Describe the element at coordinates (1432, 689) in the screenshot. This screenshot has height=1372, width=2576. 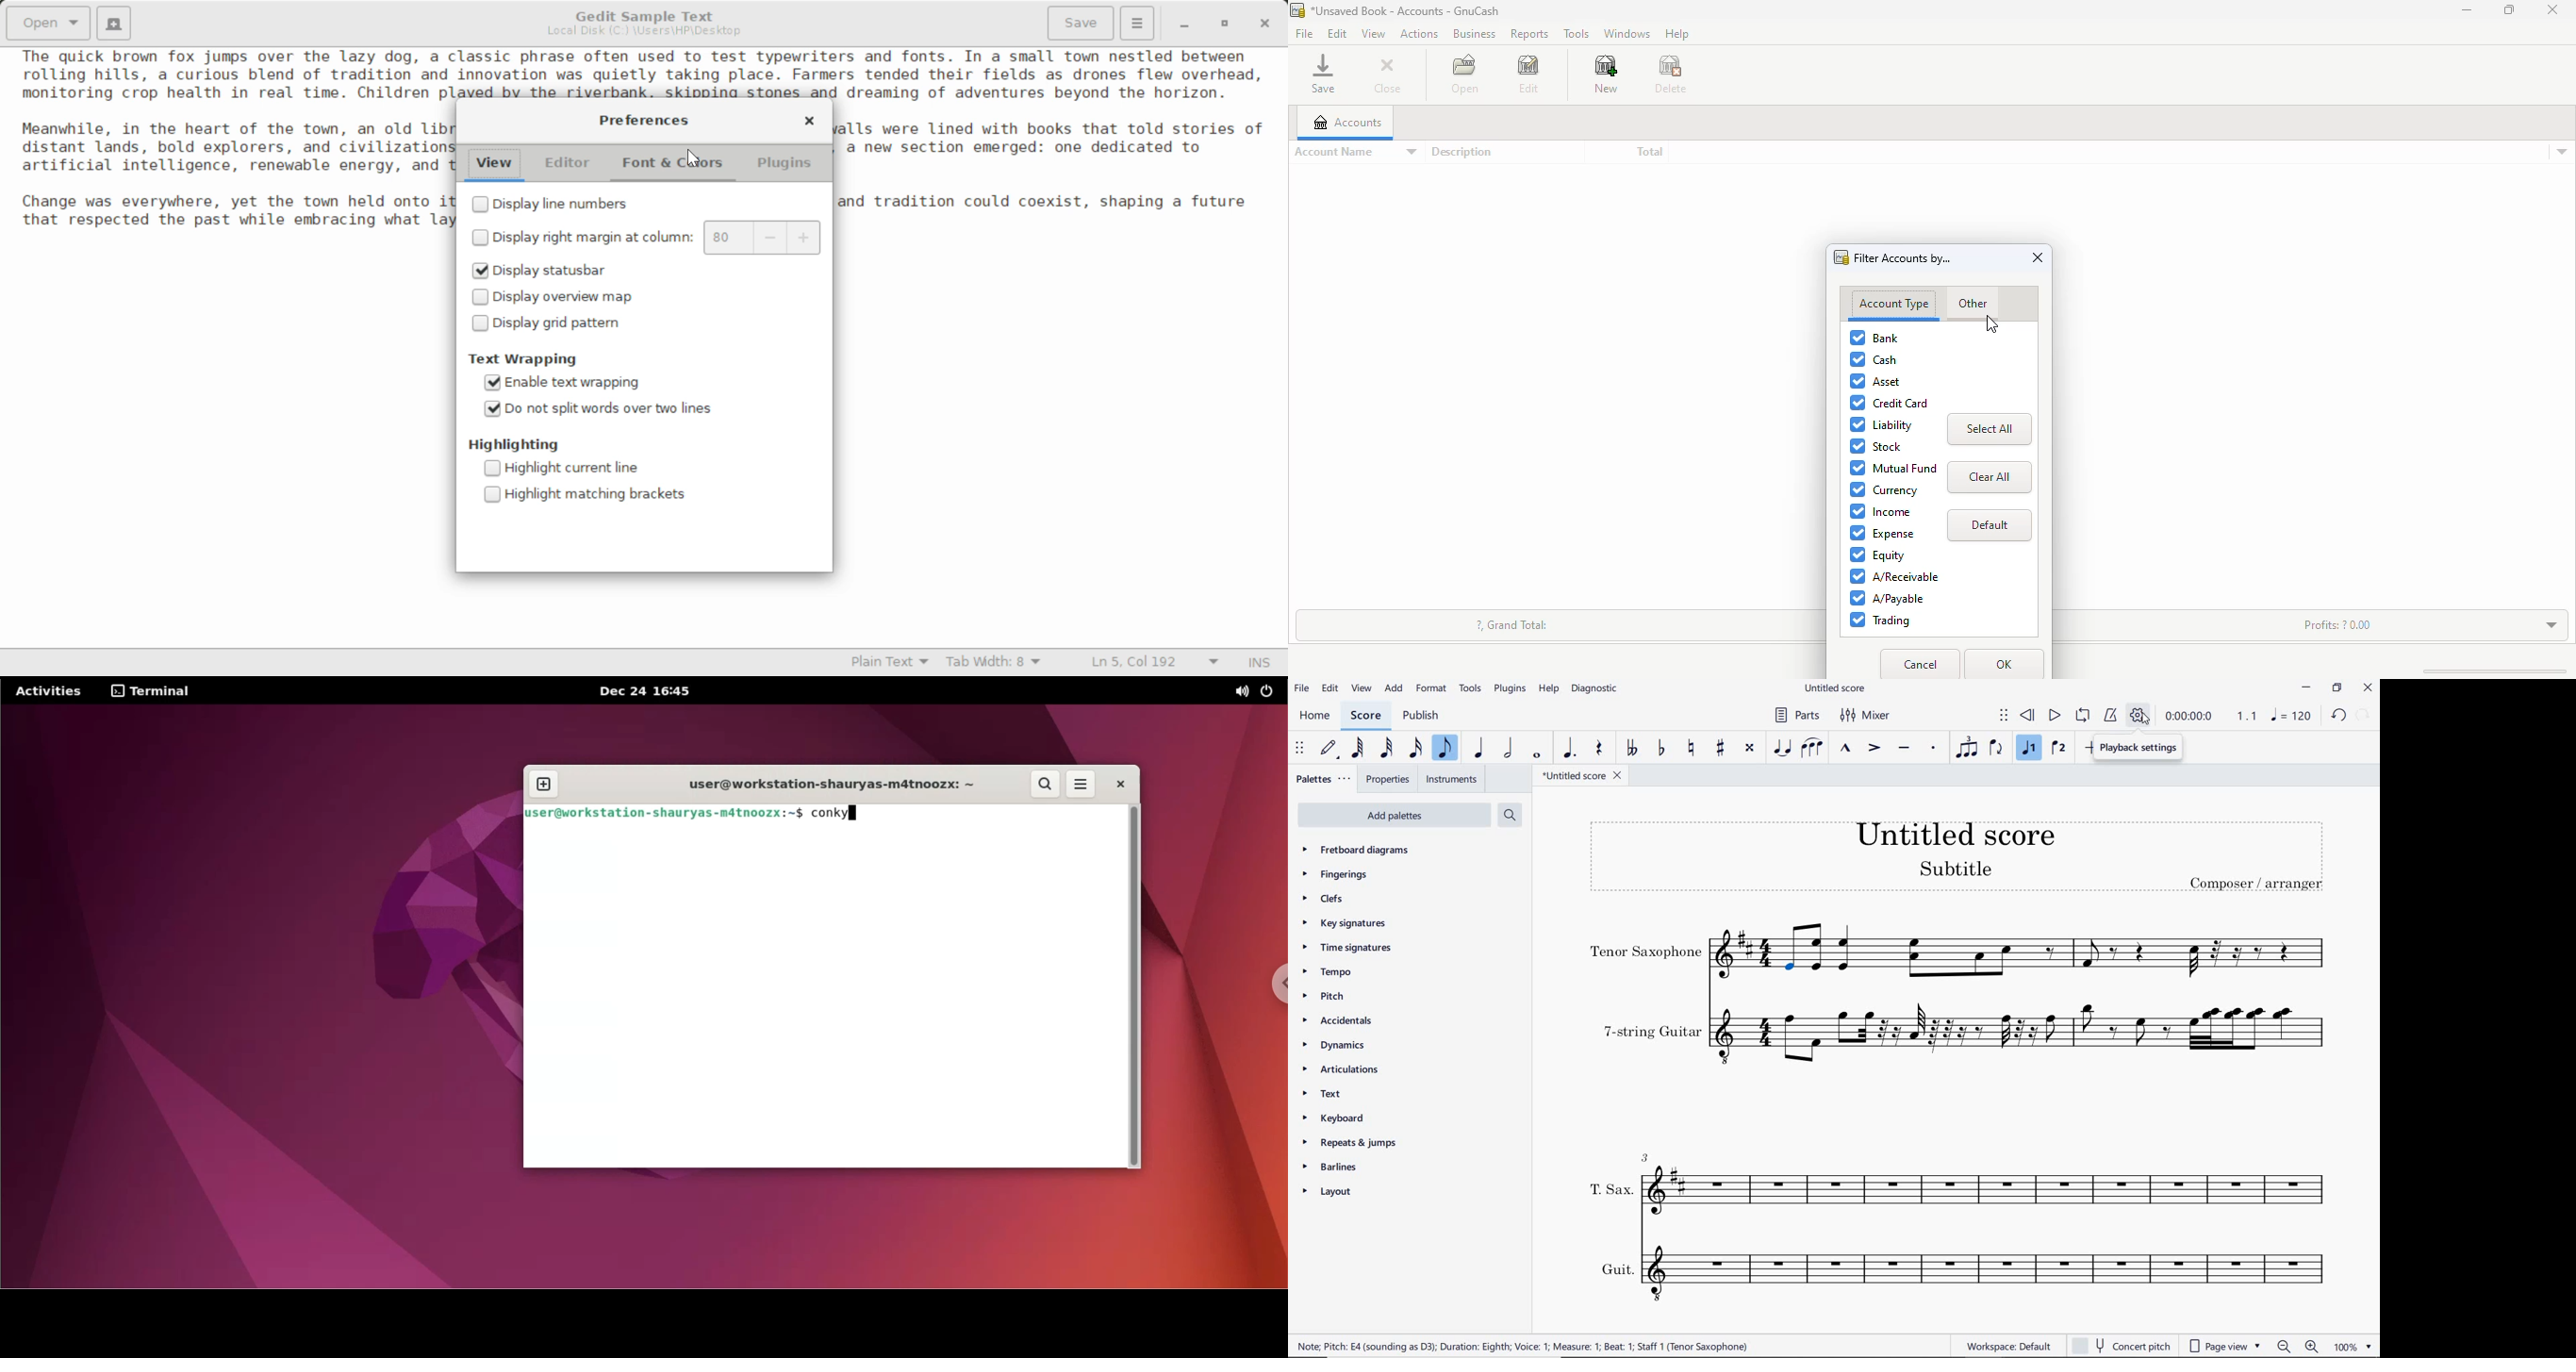
I see `FORMAT` at that location.